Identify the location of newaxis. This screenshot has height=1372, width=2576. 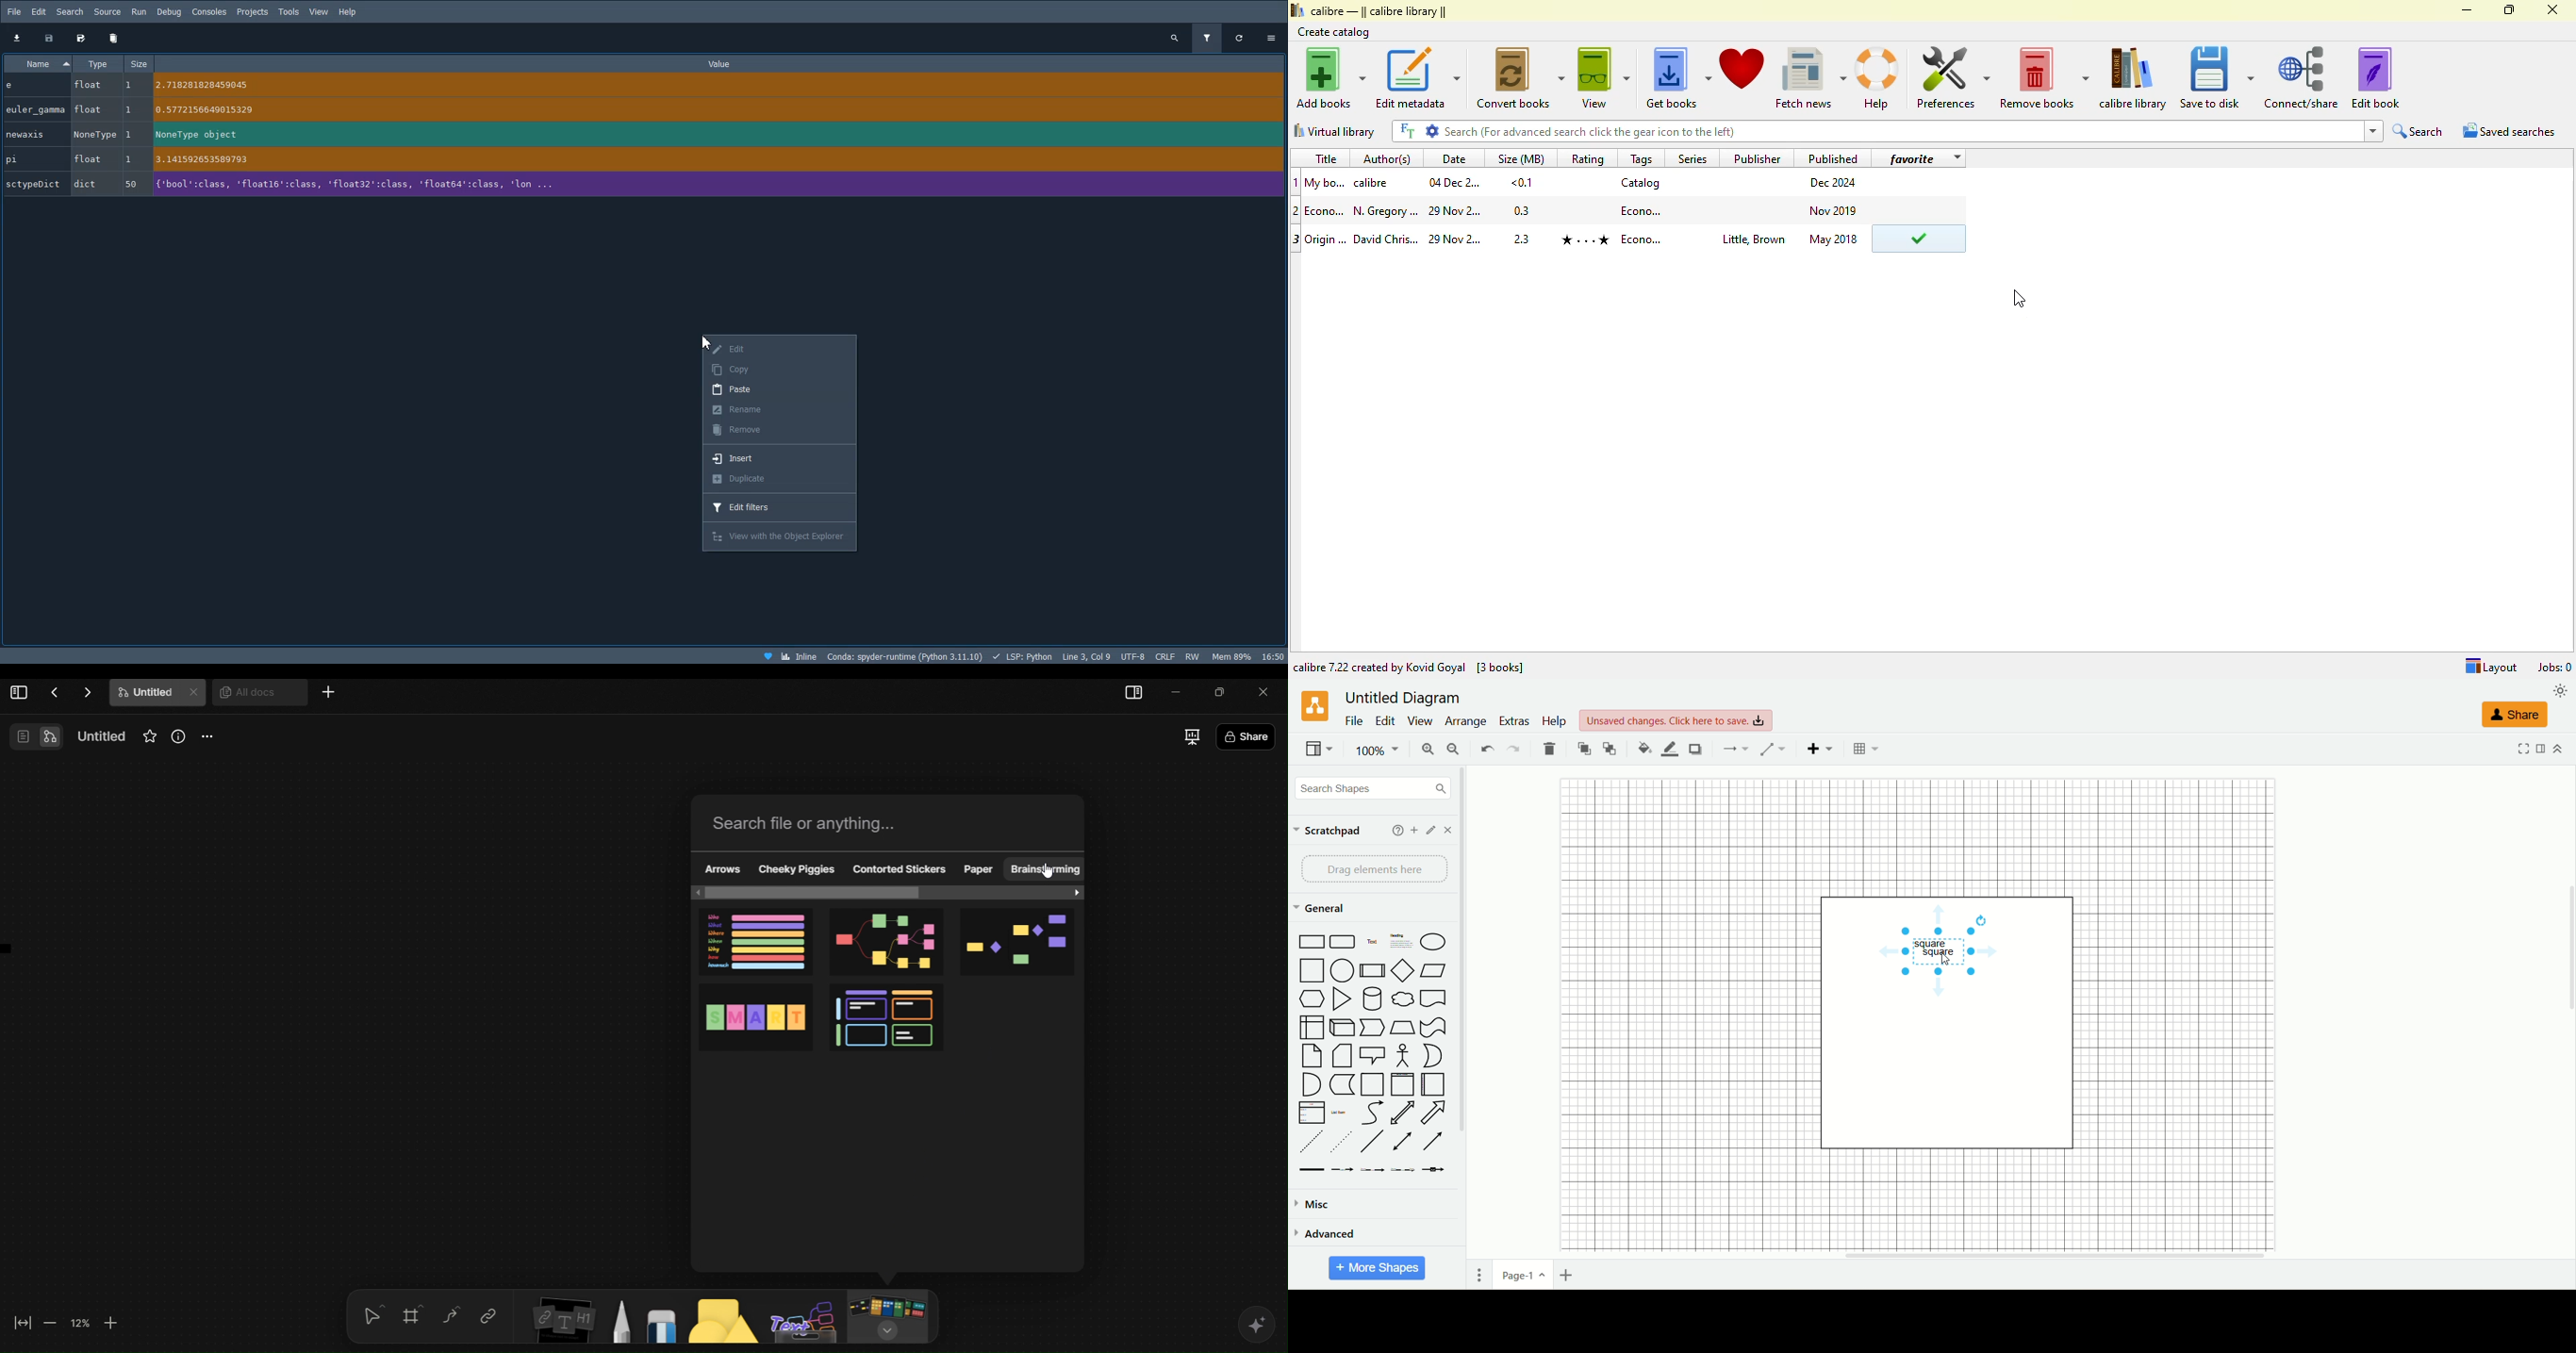
(27, 135).